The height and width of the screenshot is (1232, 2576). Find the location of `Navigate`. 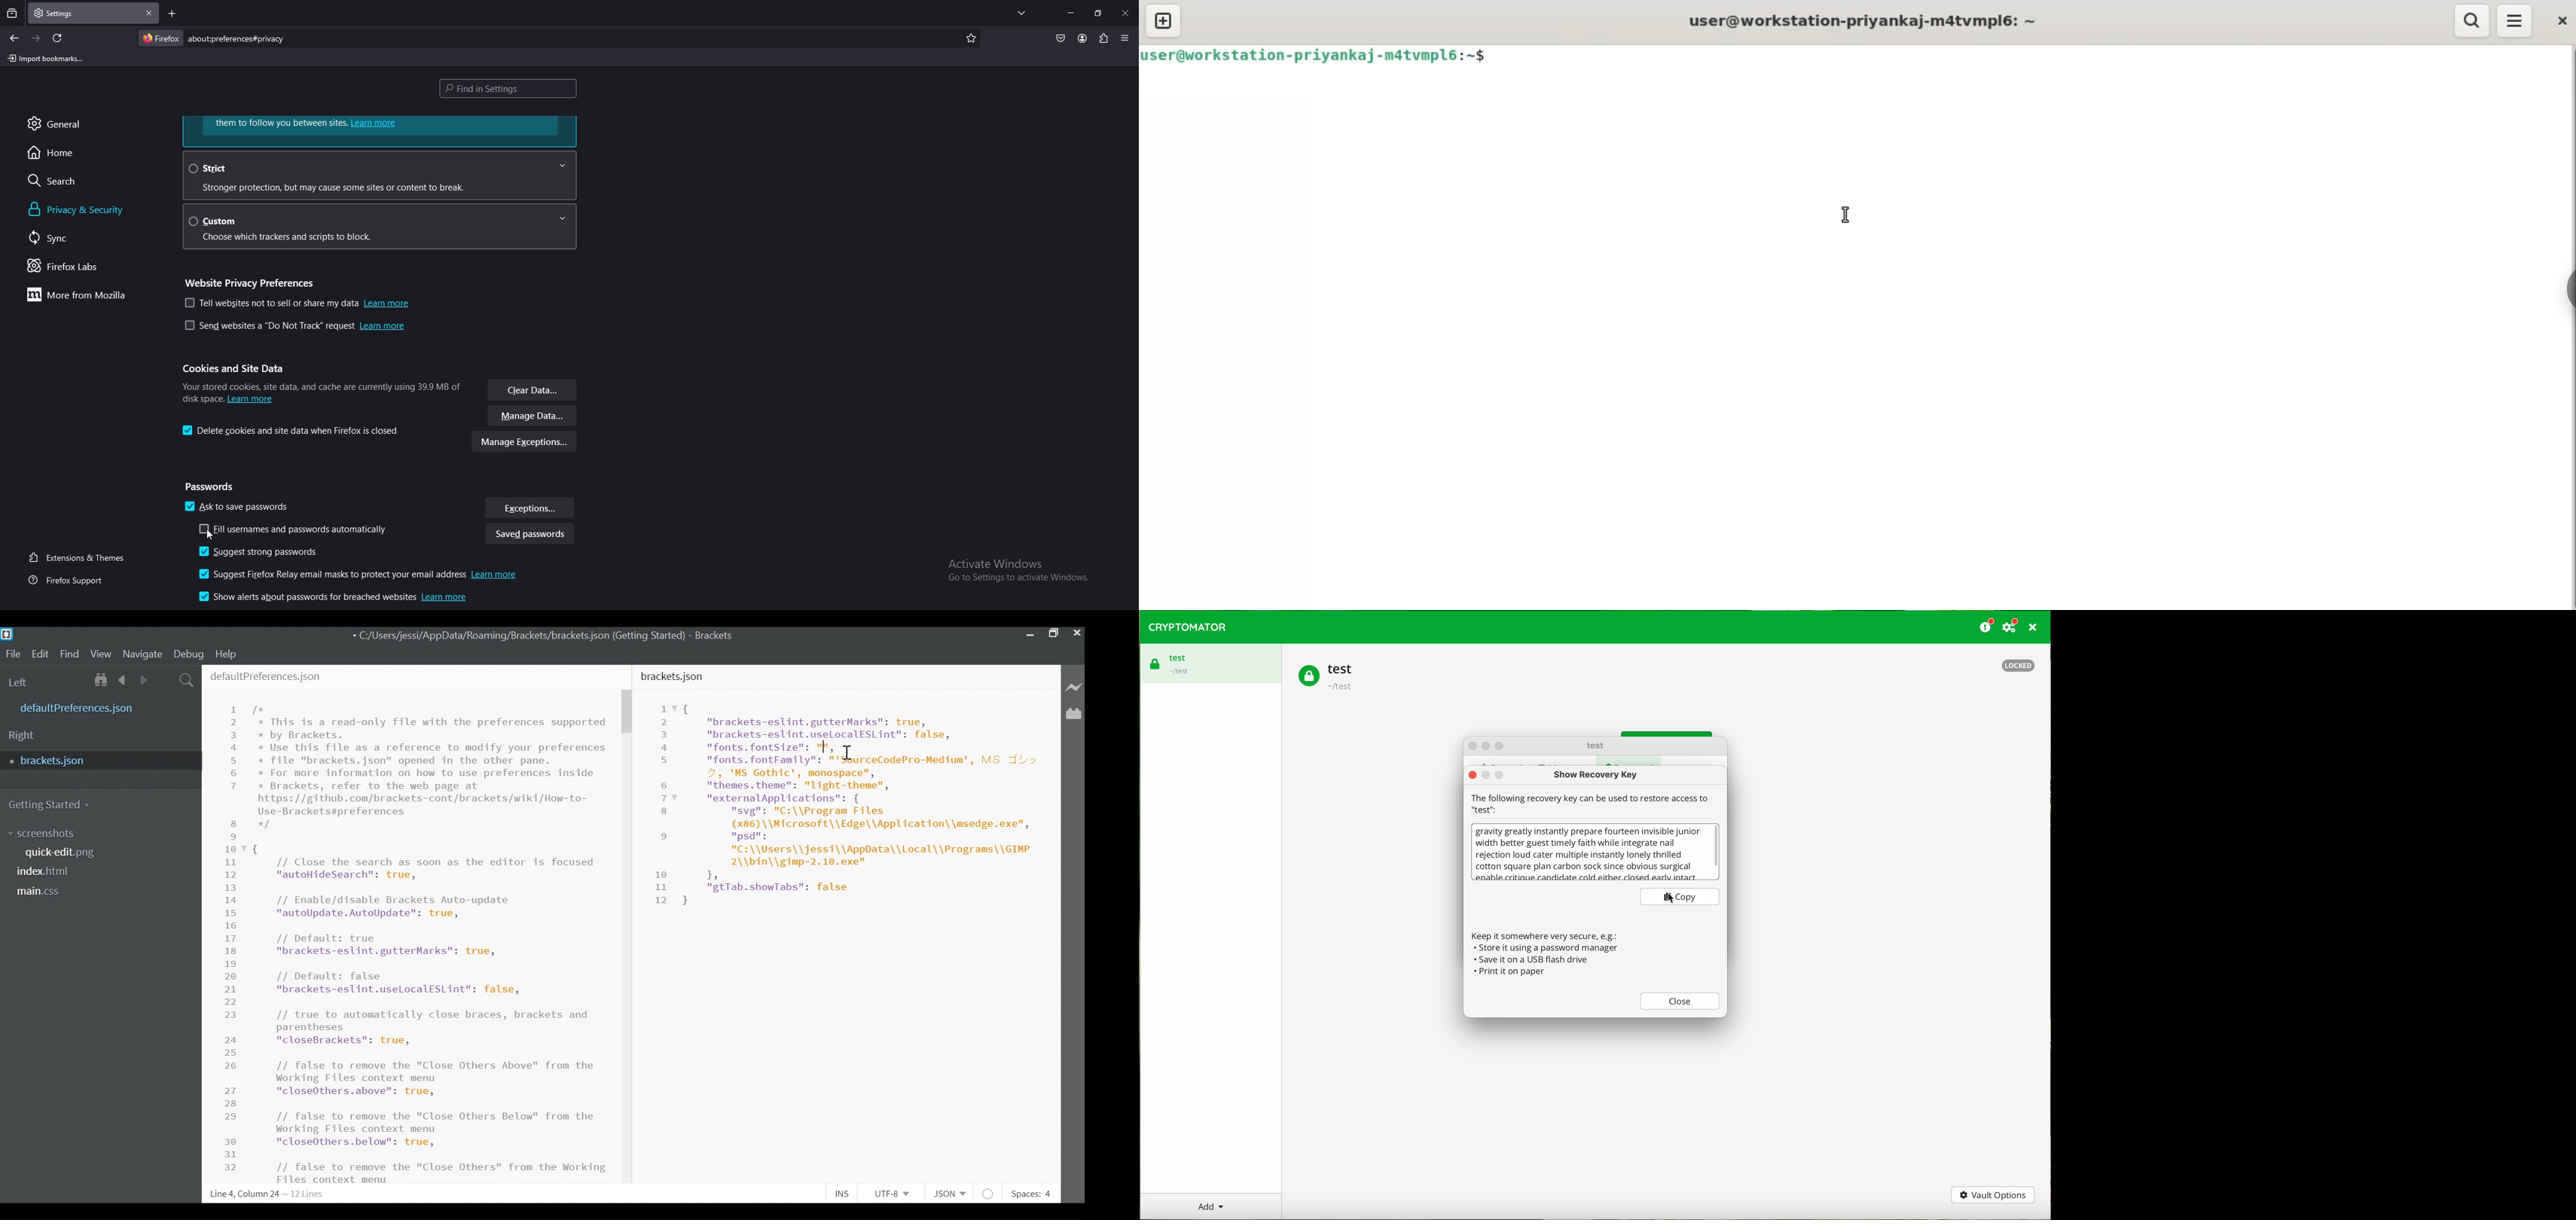

Navigate is located at coordinates (143, 653).